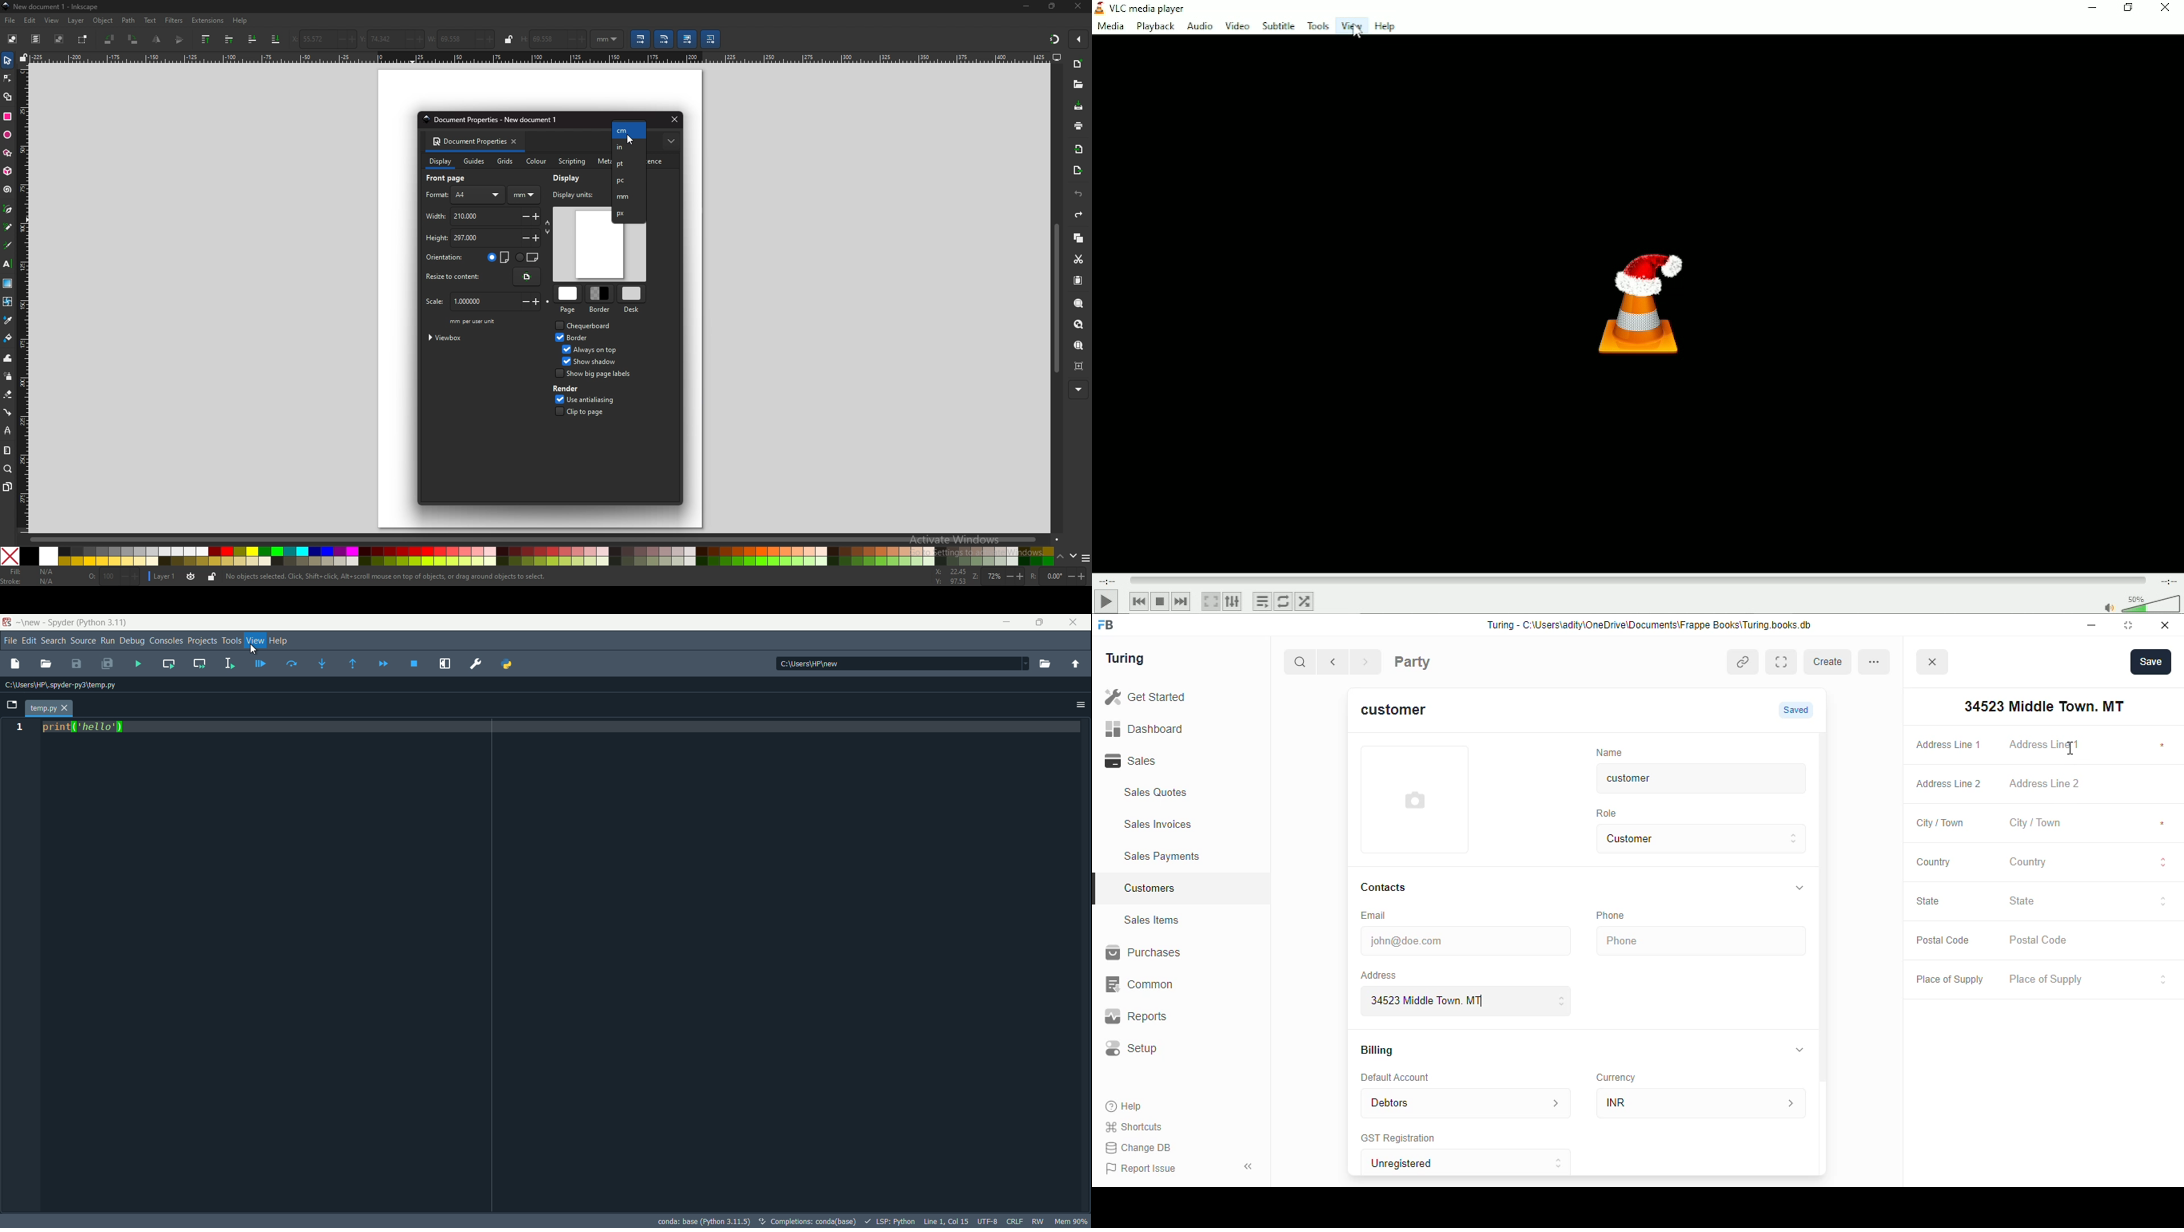  Describe the element at coordinates (1946, 981) in the screenshot. I see `Place of Supply` at that location.